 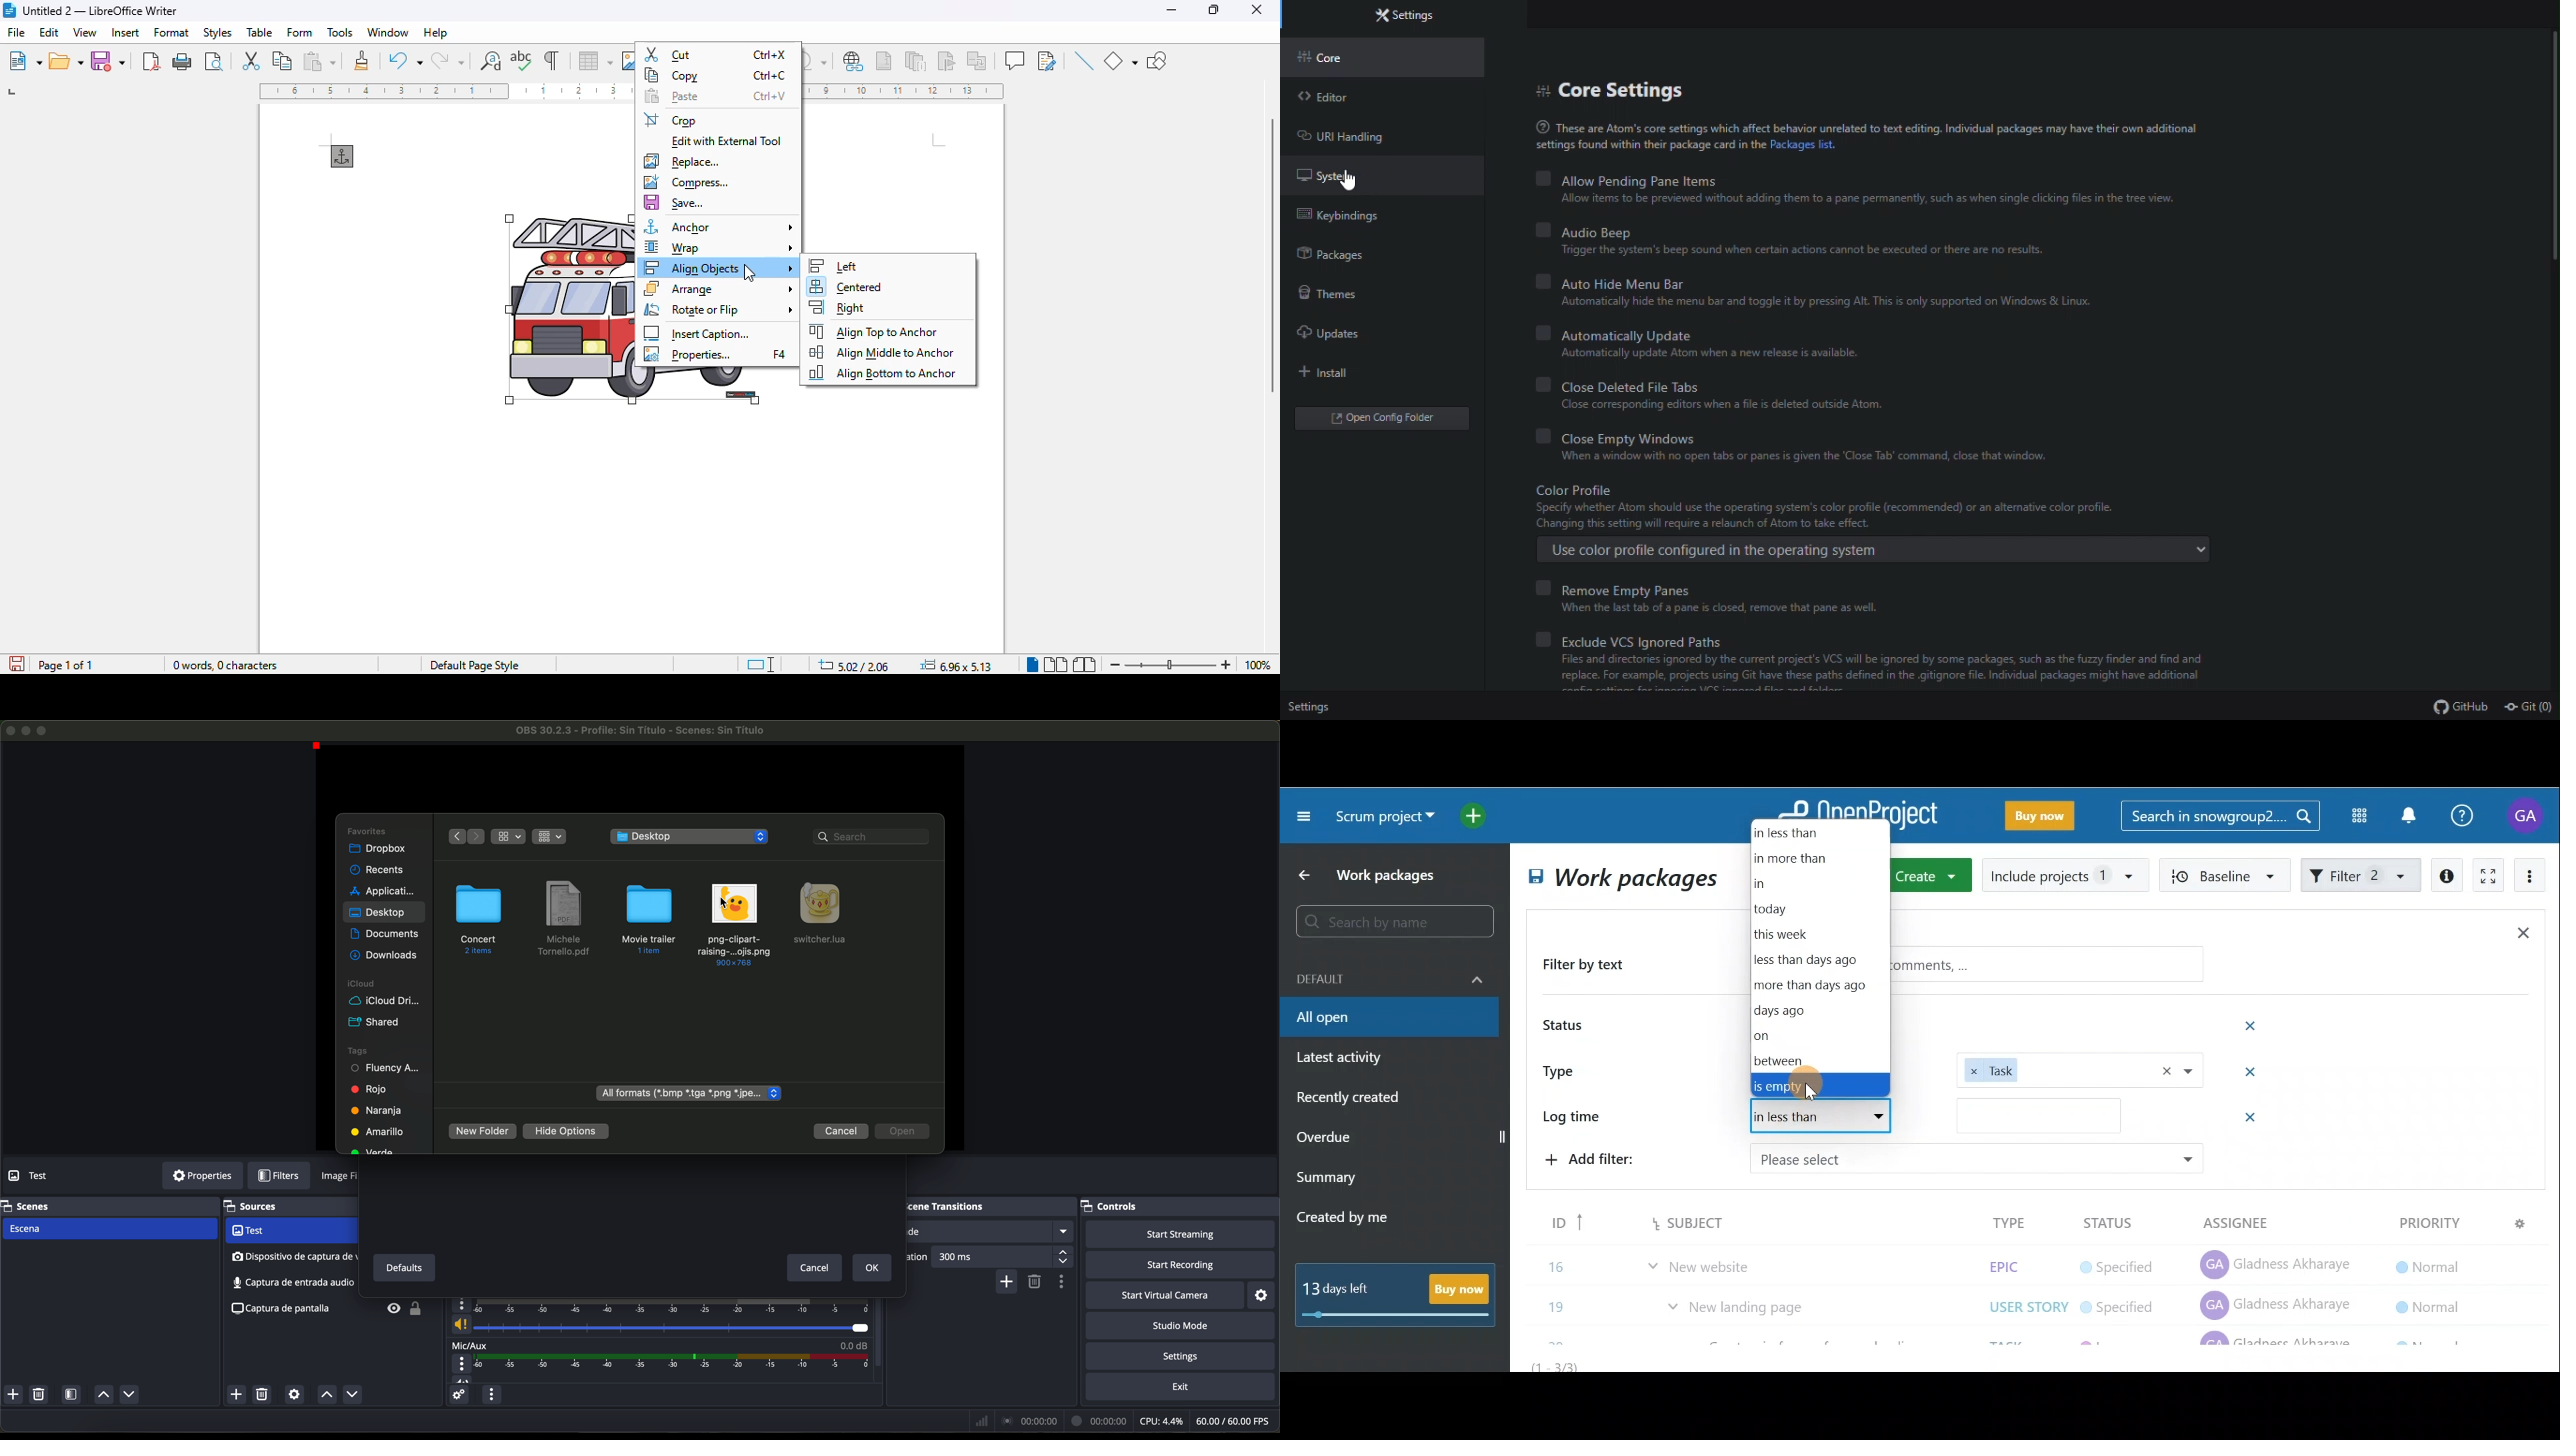 What do you see at coordinates (1705, 405) in the screenshot?
I see `Close corresponding editors when a file is deleted outside Atom.` at bounding box center [1705, 405].